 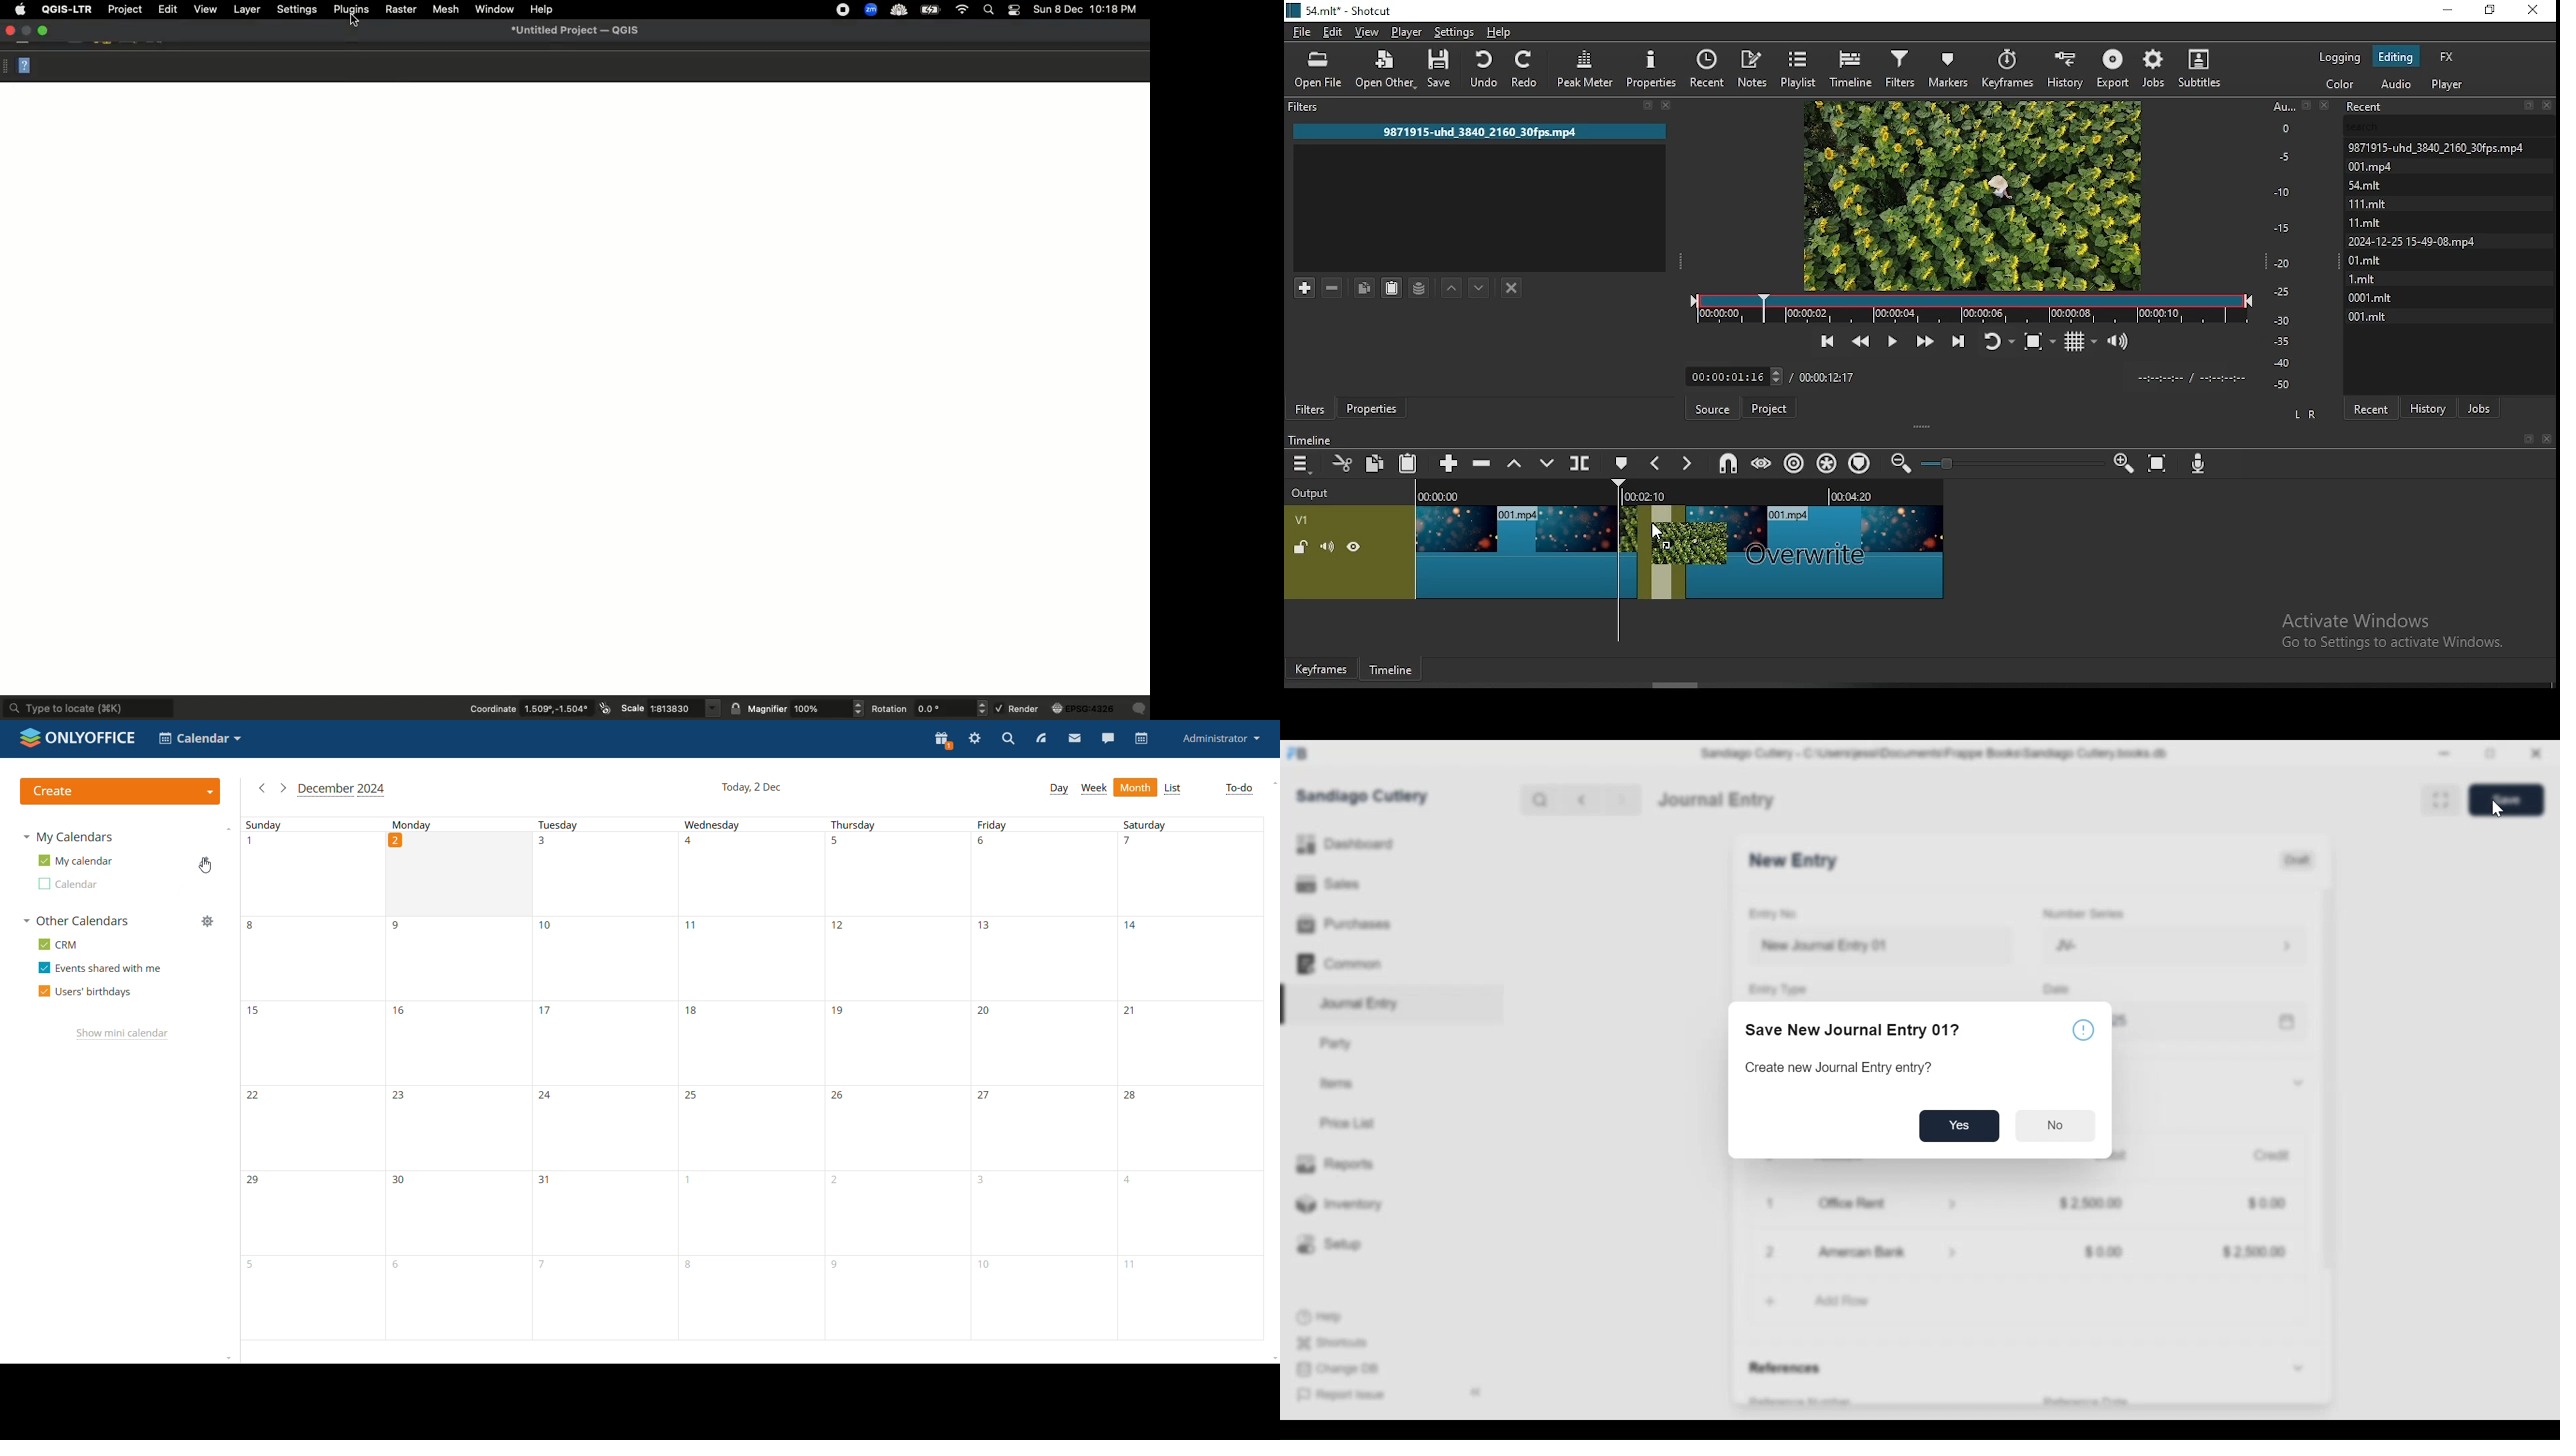 I want to click on play quickly forwards, so click(x=1922, y=339).